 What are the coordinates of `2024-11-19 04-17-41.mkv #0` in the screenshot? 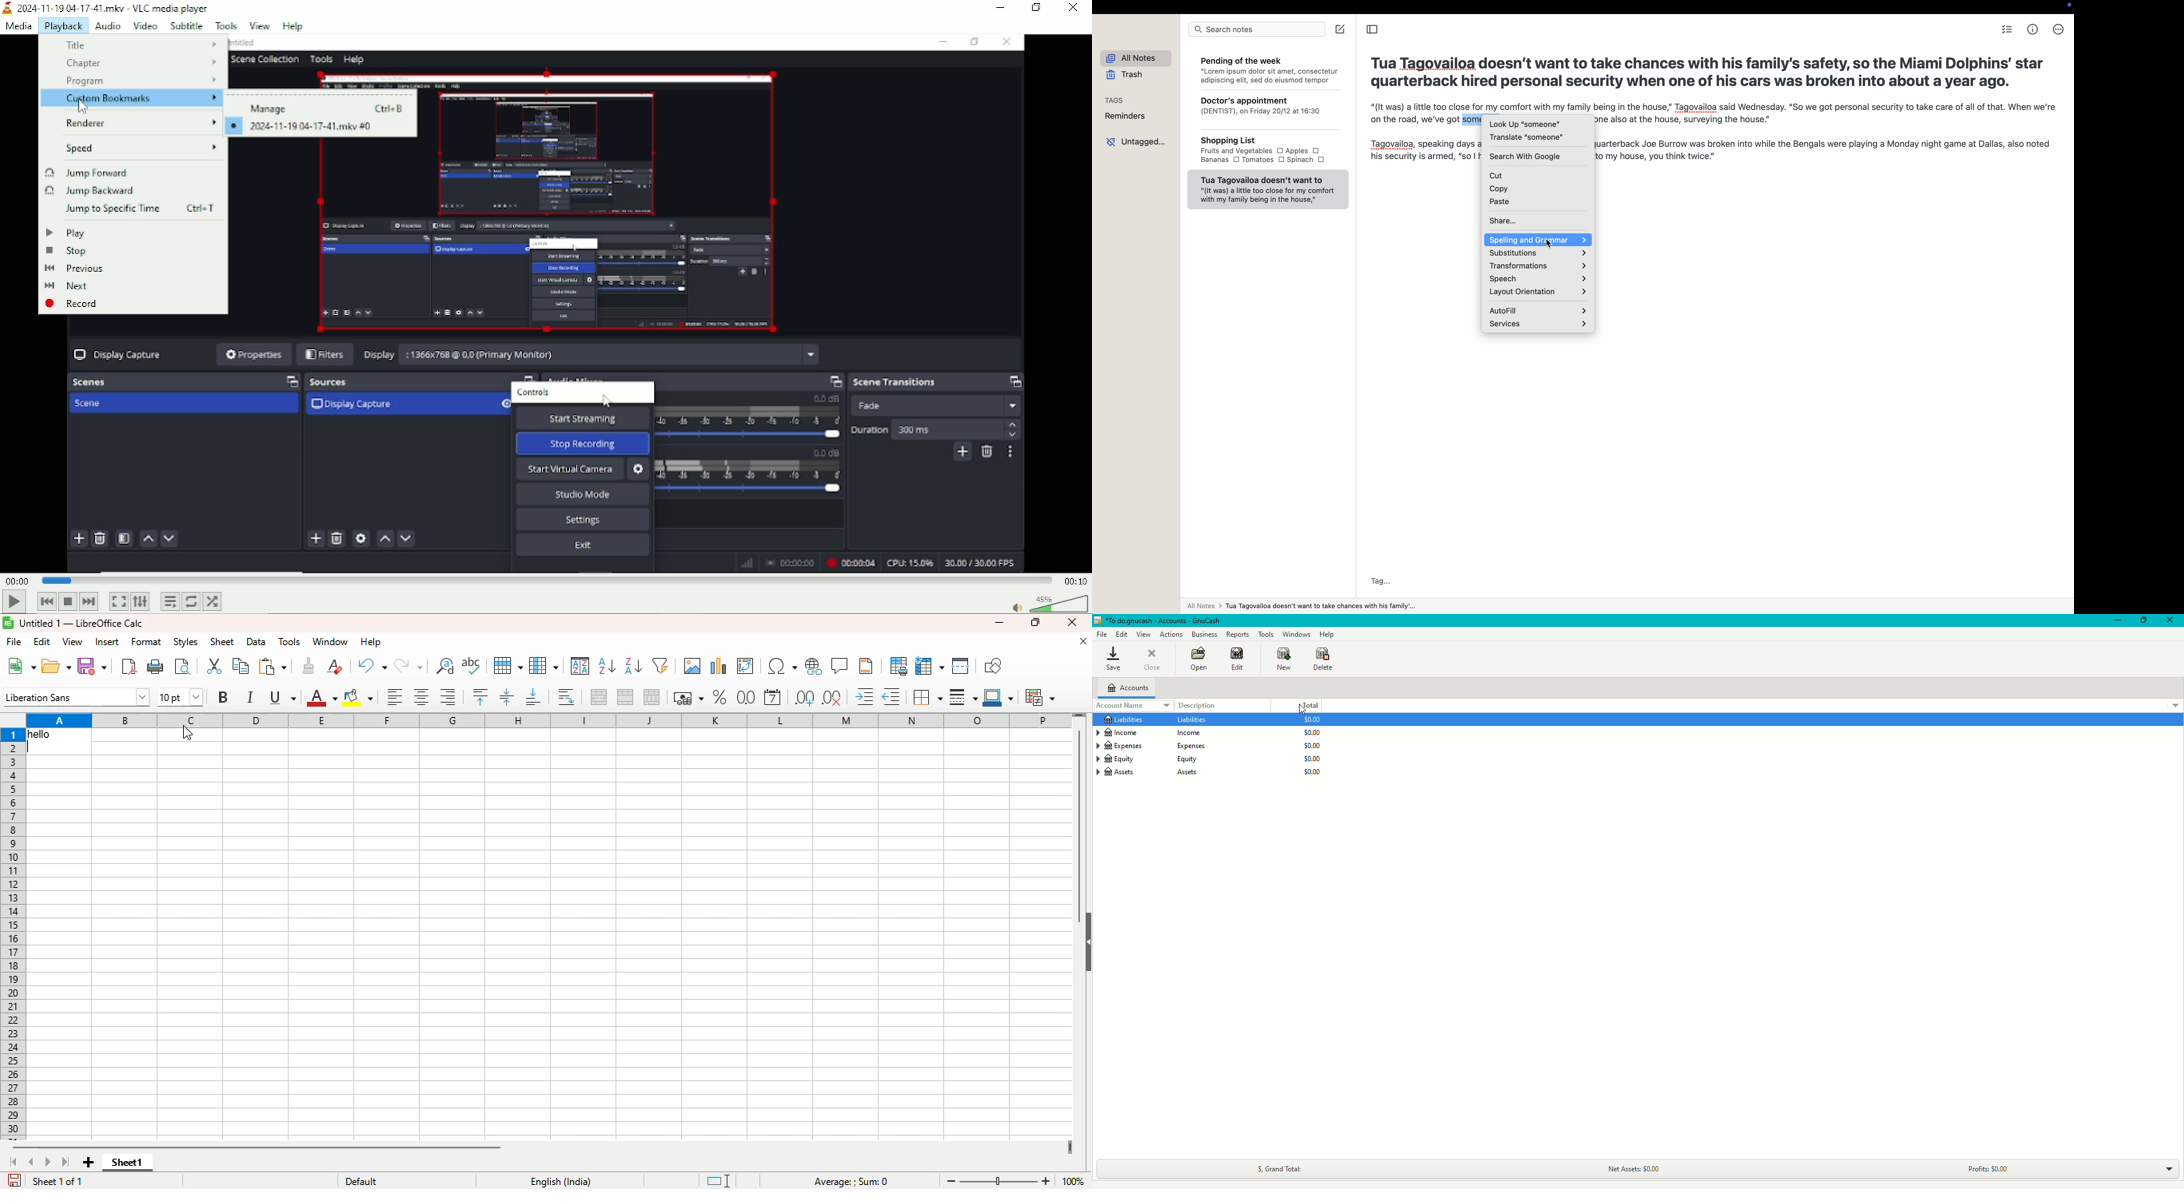 It's located at (302, 127).